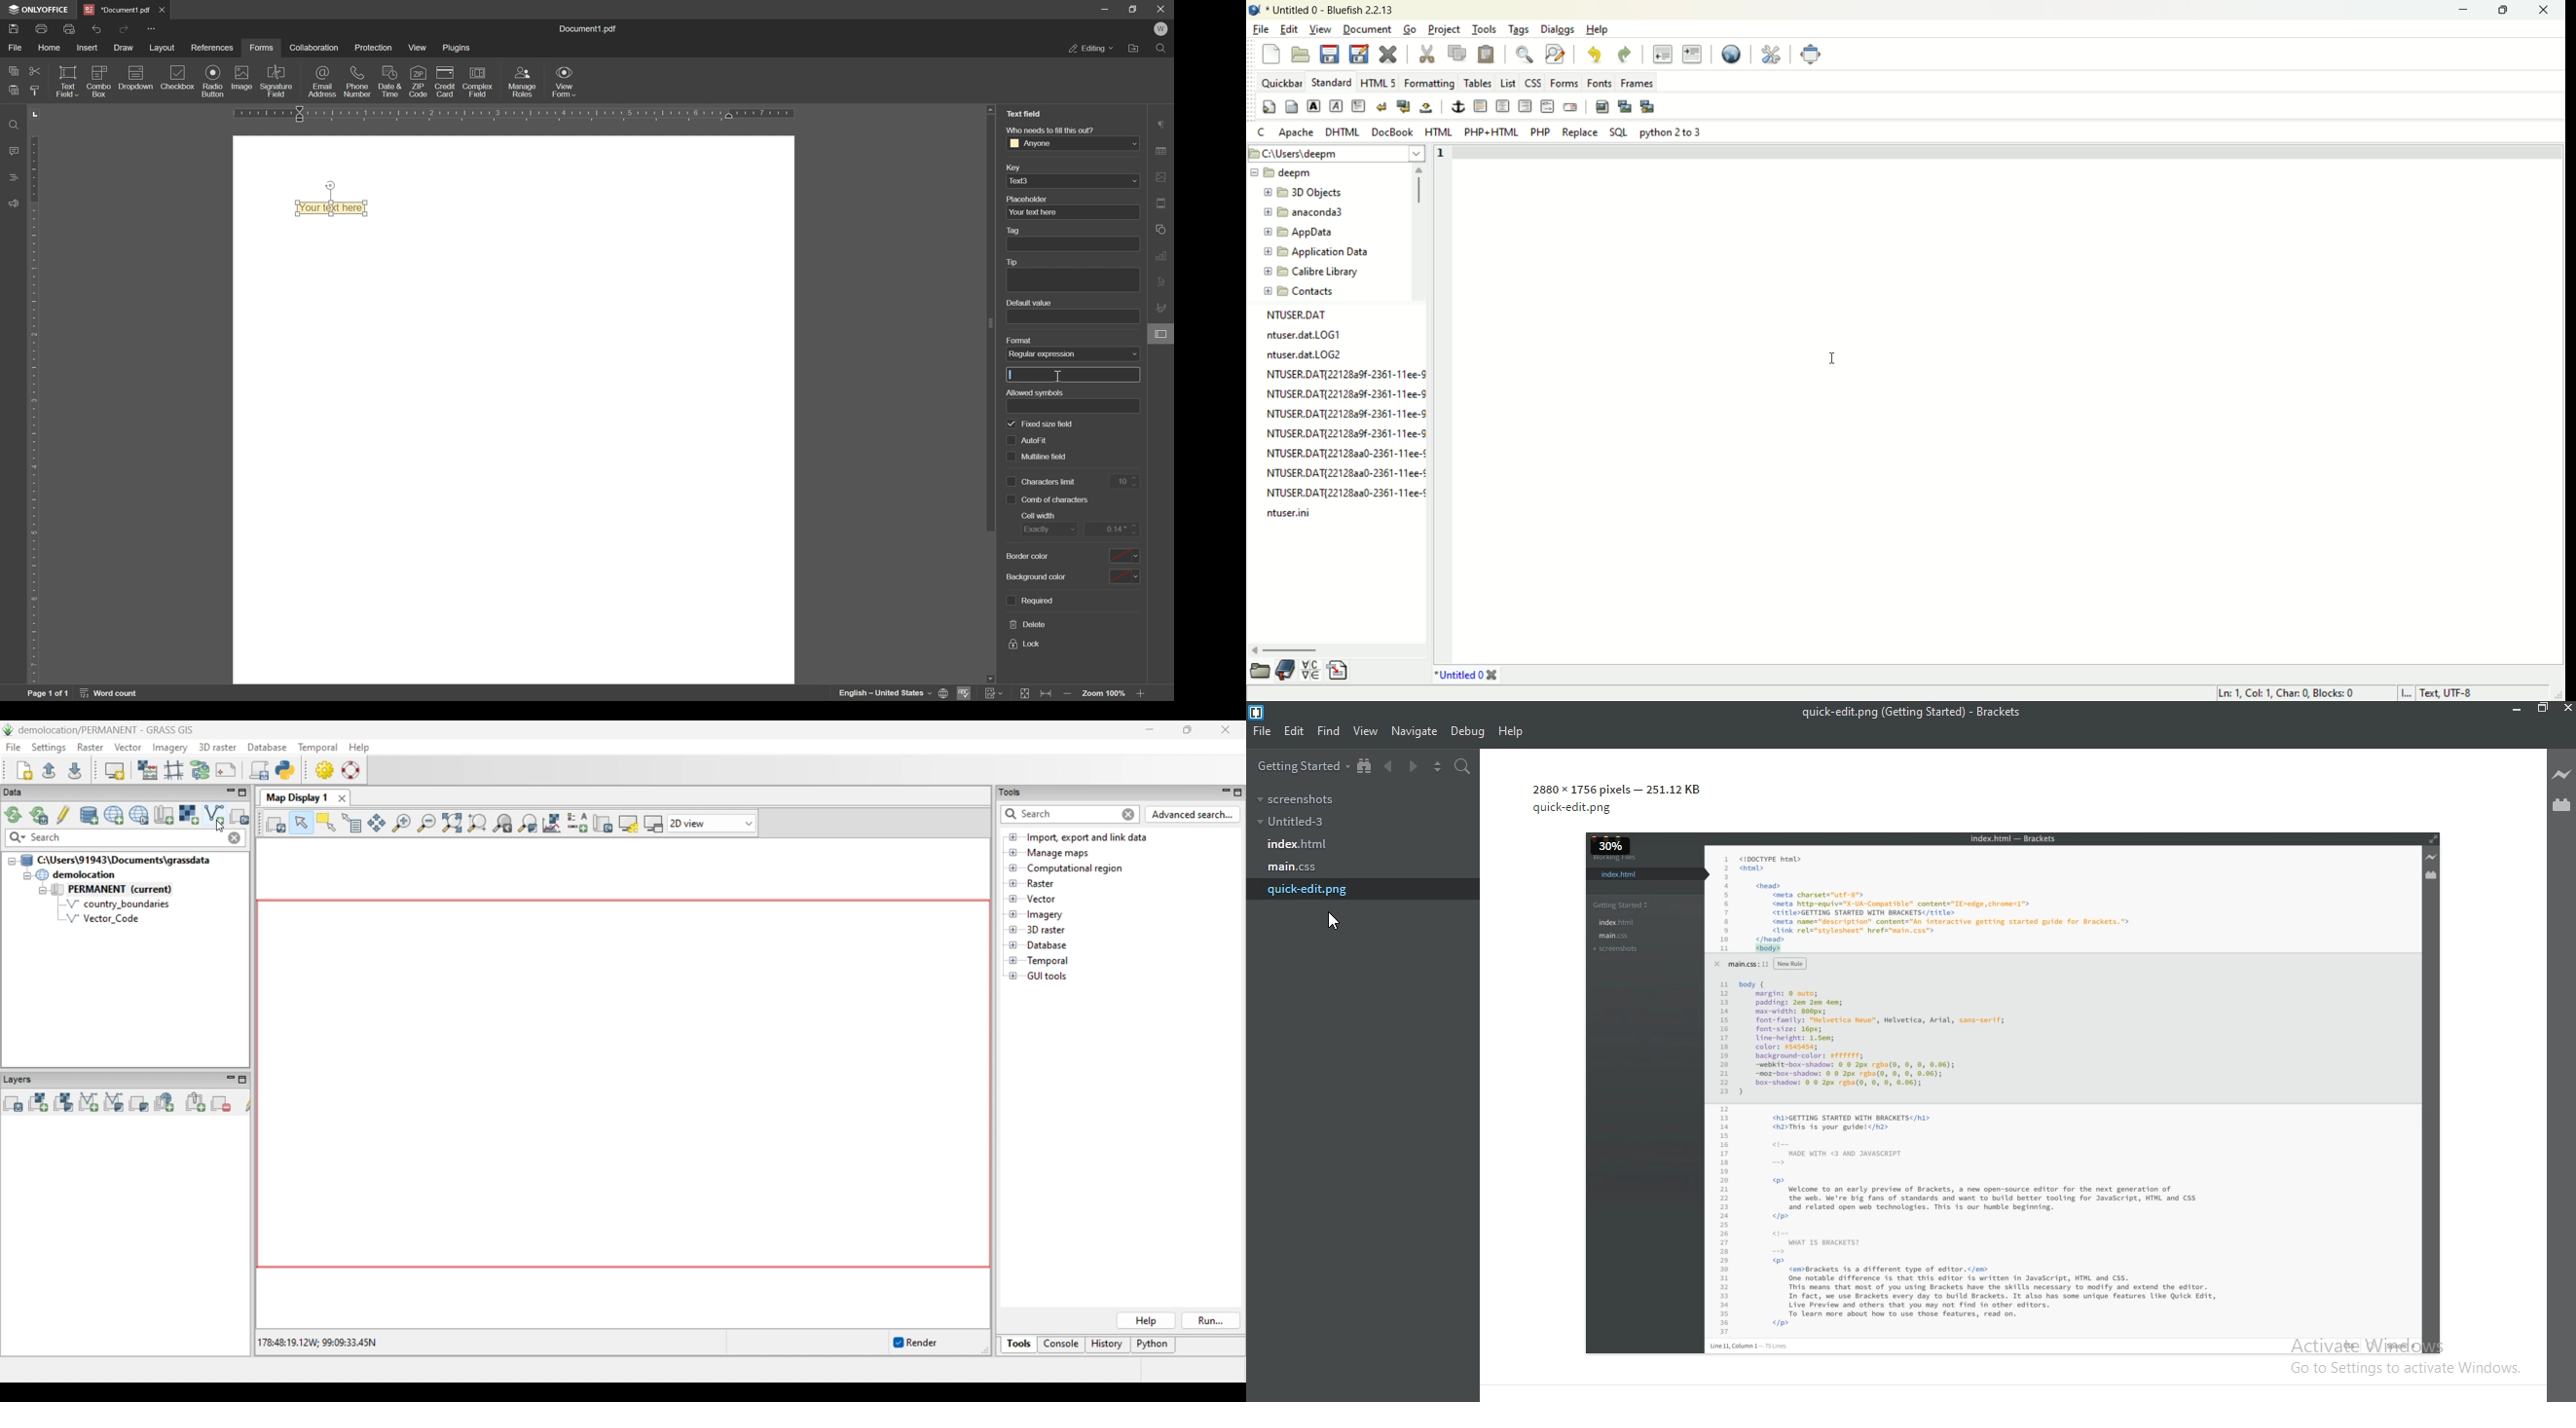 The image size is (2576, 1428). Describe the element at coordinates (1041, 516) in the screenshot. I see `cell width` at that location.